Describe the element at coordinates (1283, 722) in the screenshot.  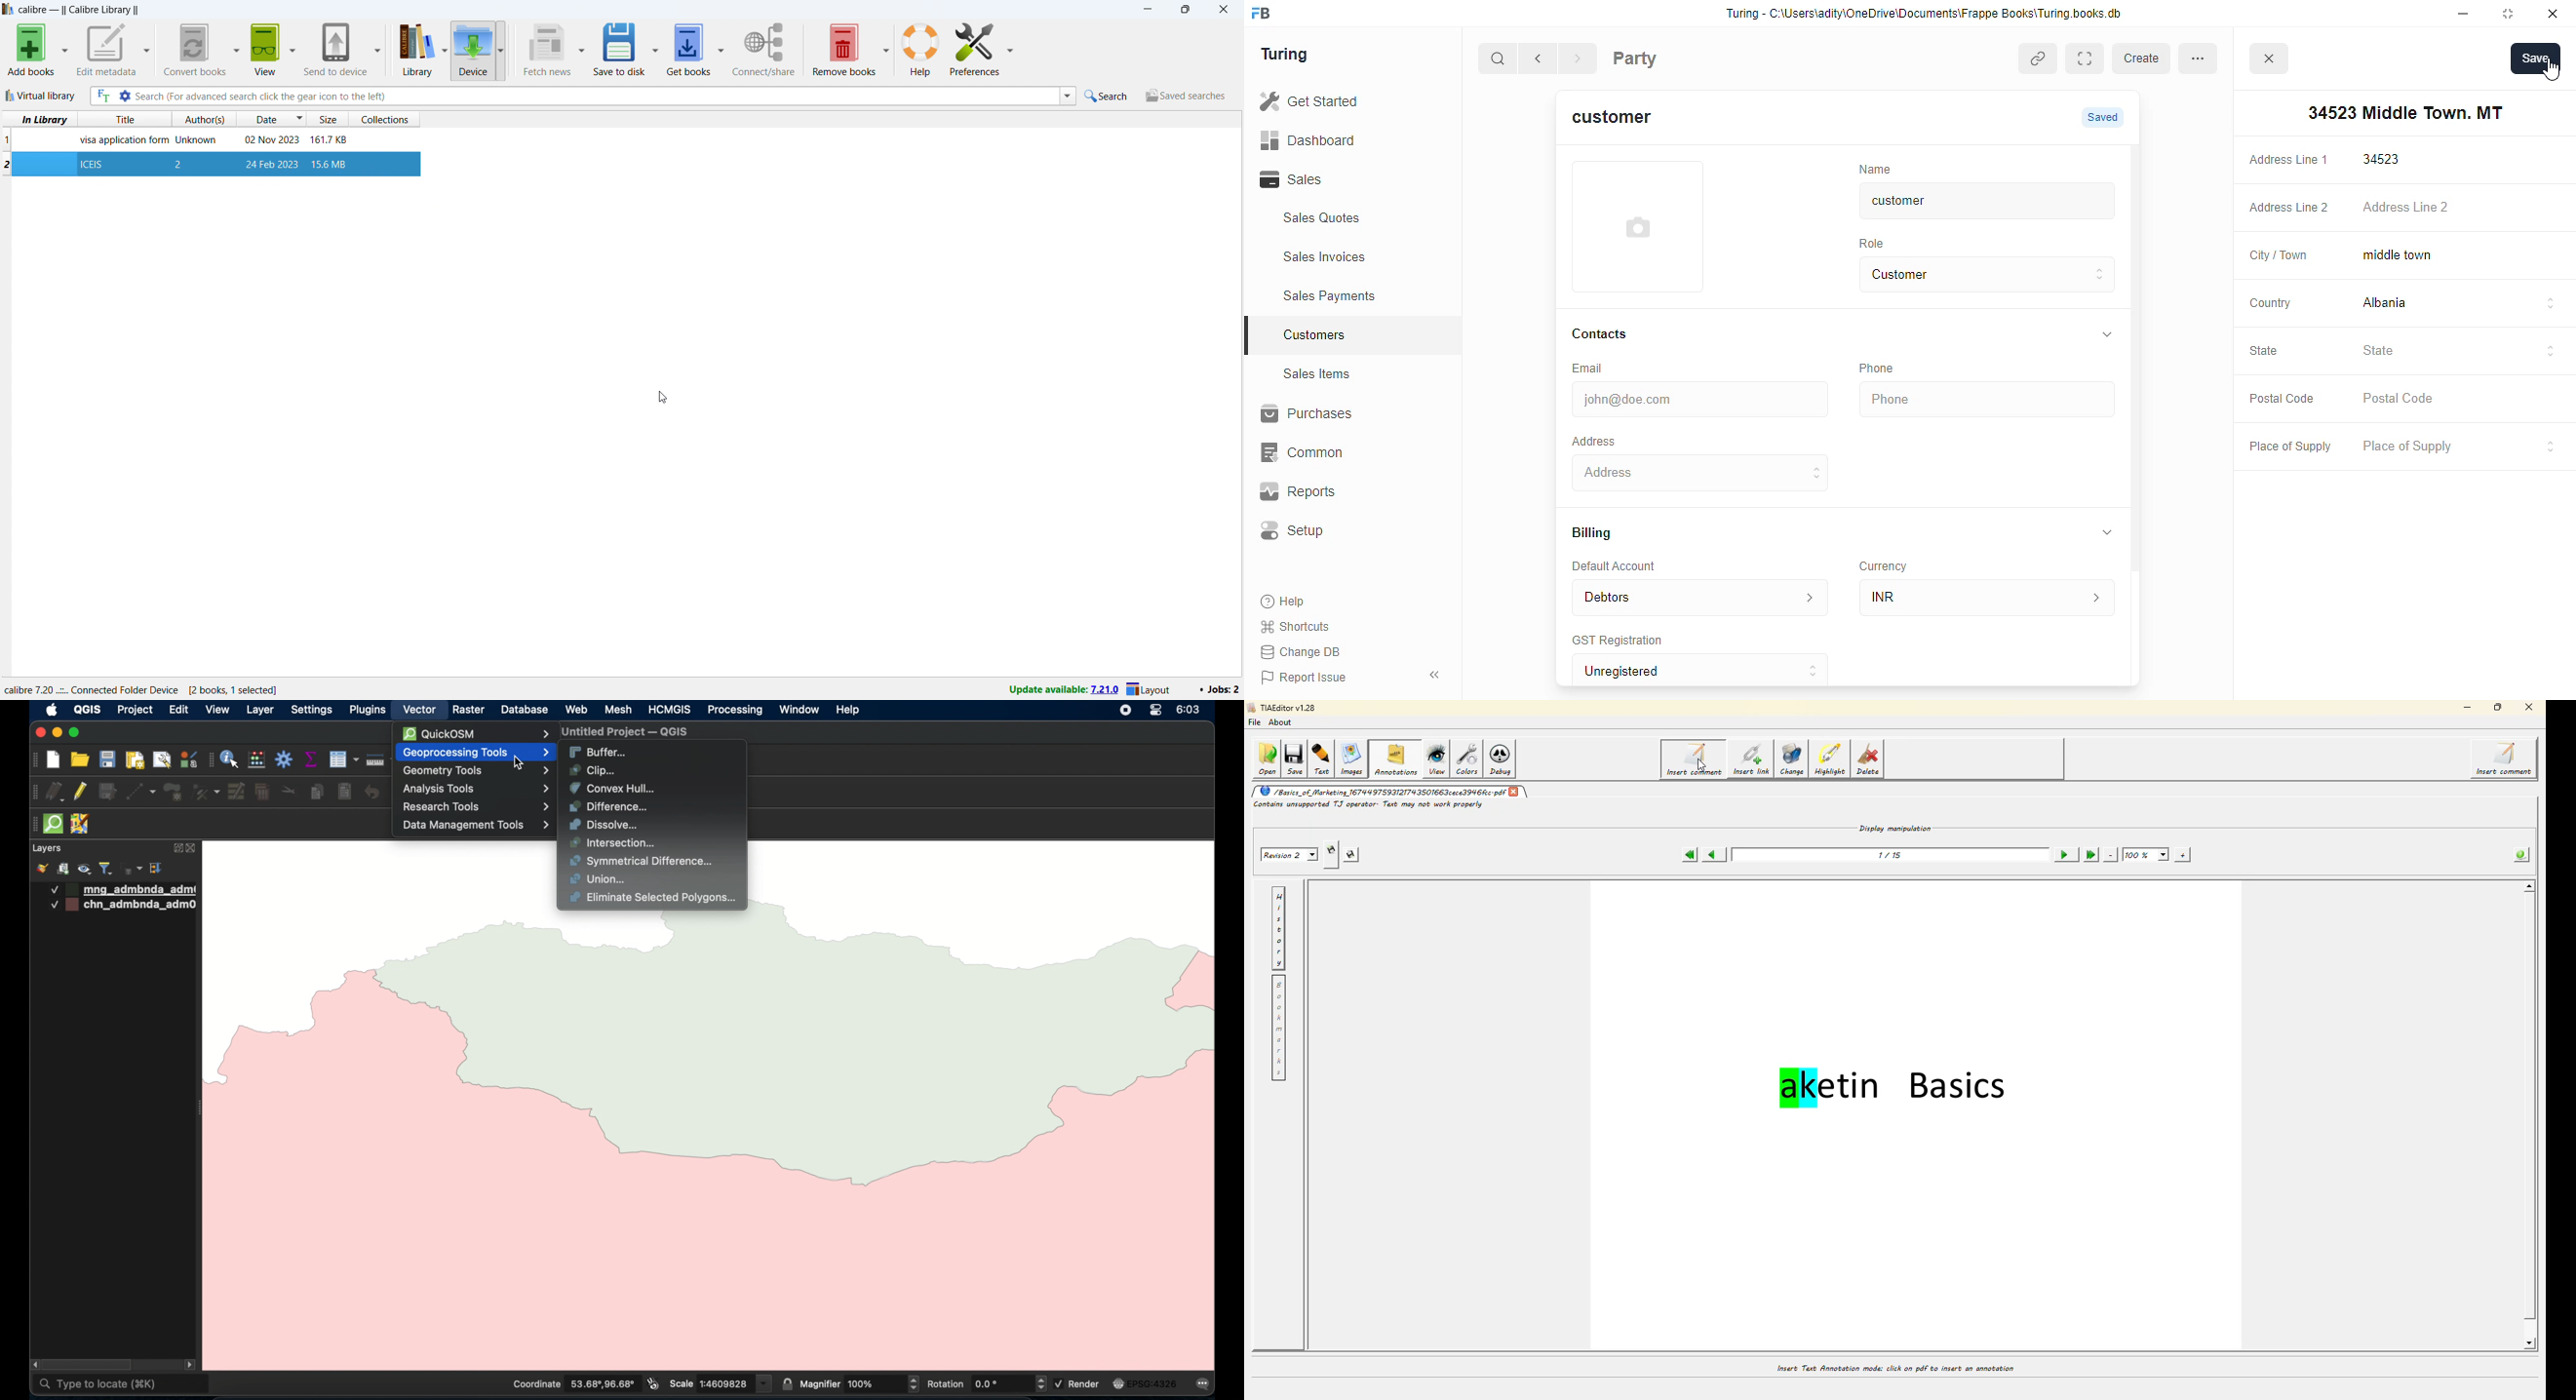
I see `about` at that location.